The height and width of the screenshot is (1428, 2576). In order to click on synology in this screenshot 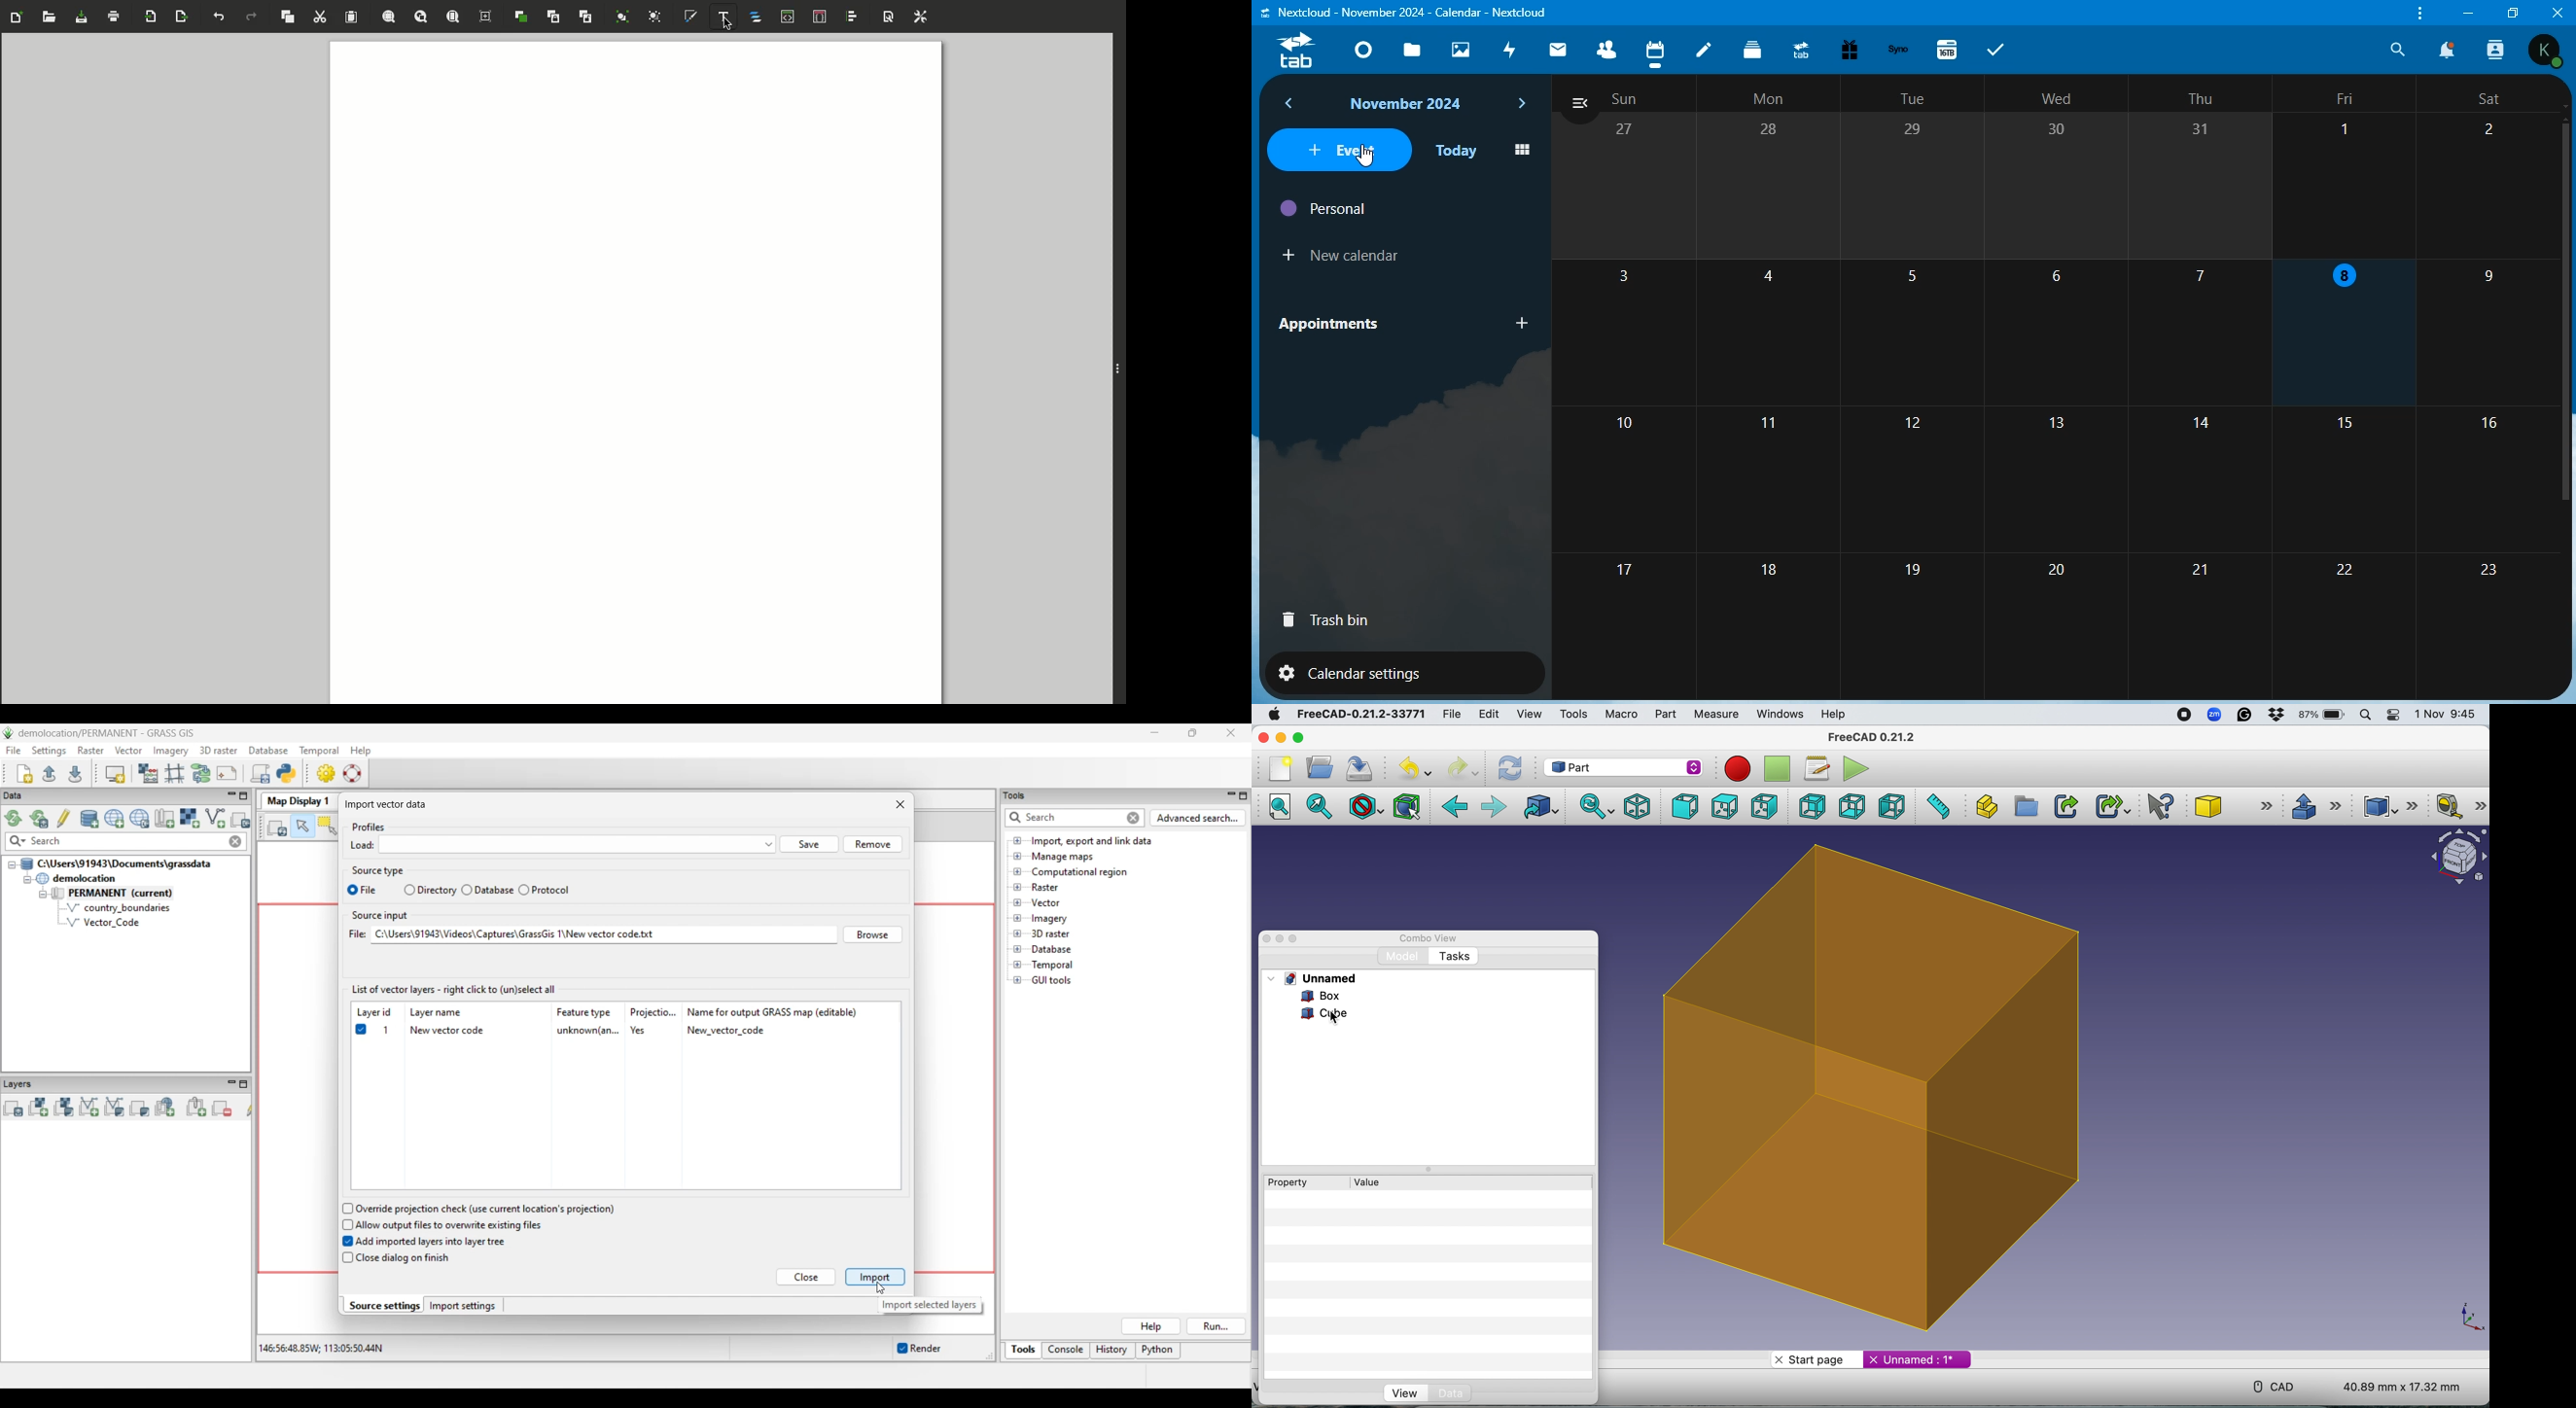, I will do `click(1897, 50)`.